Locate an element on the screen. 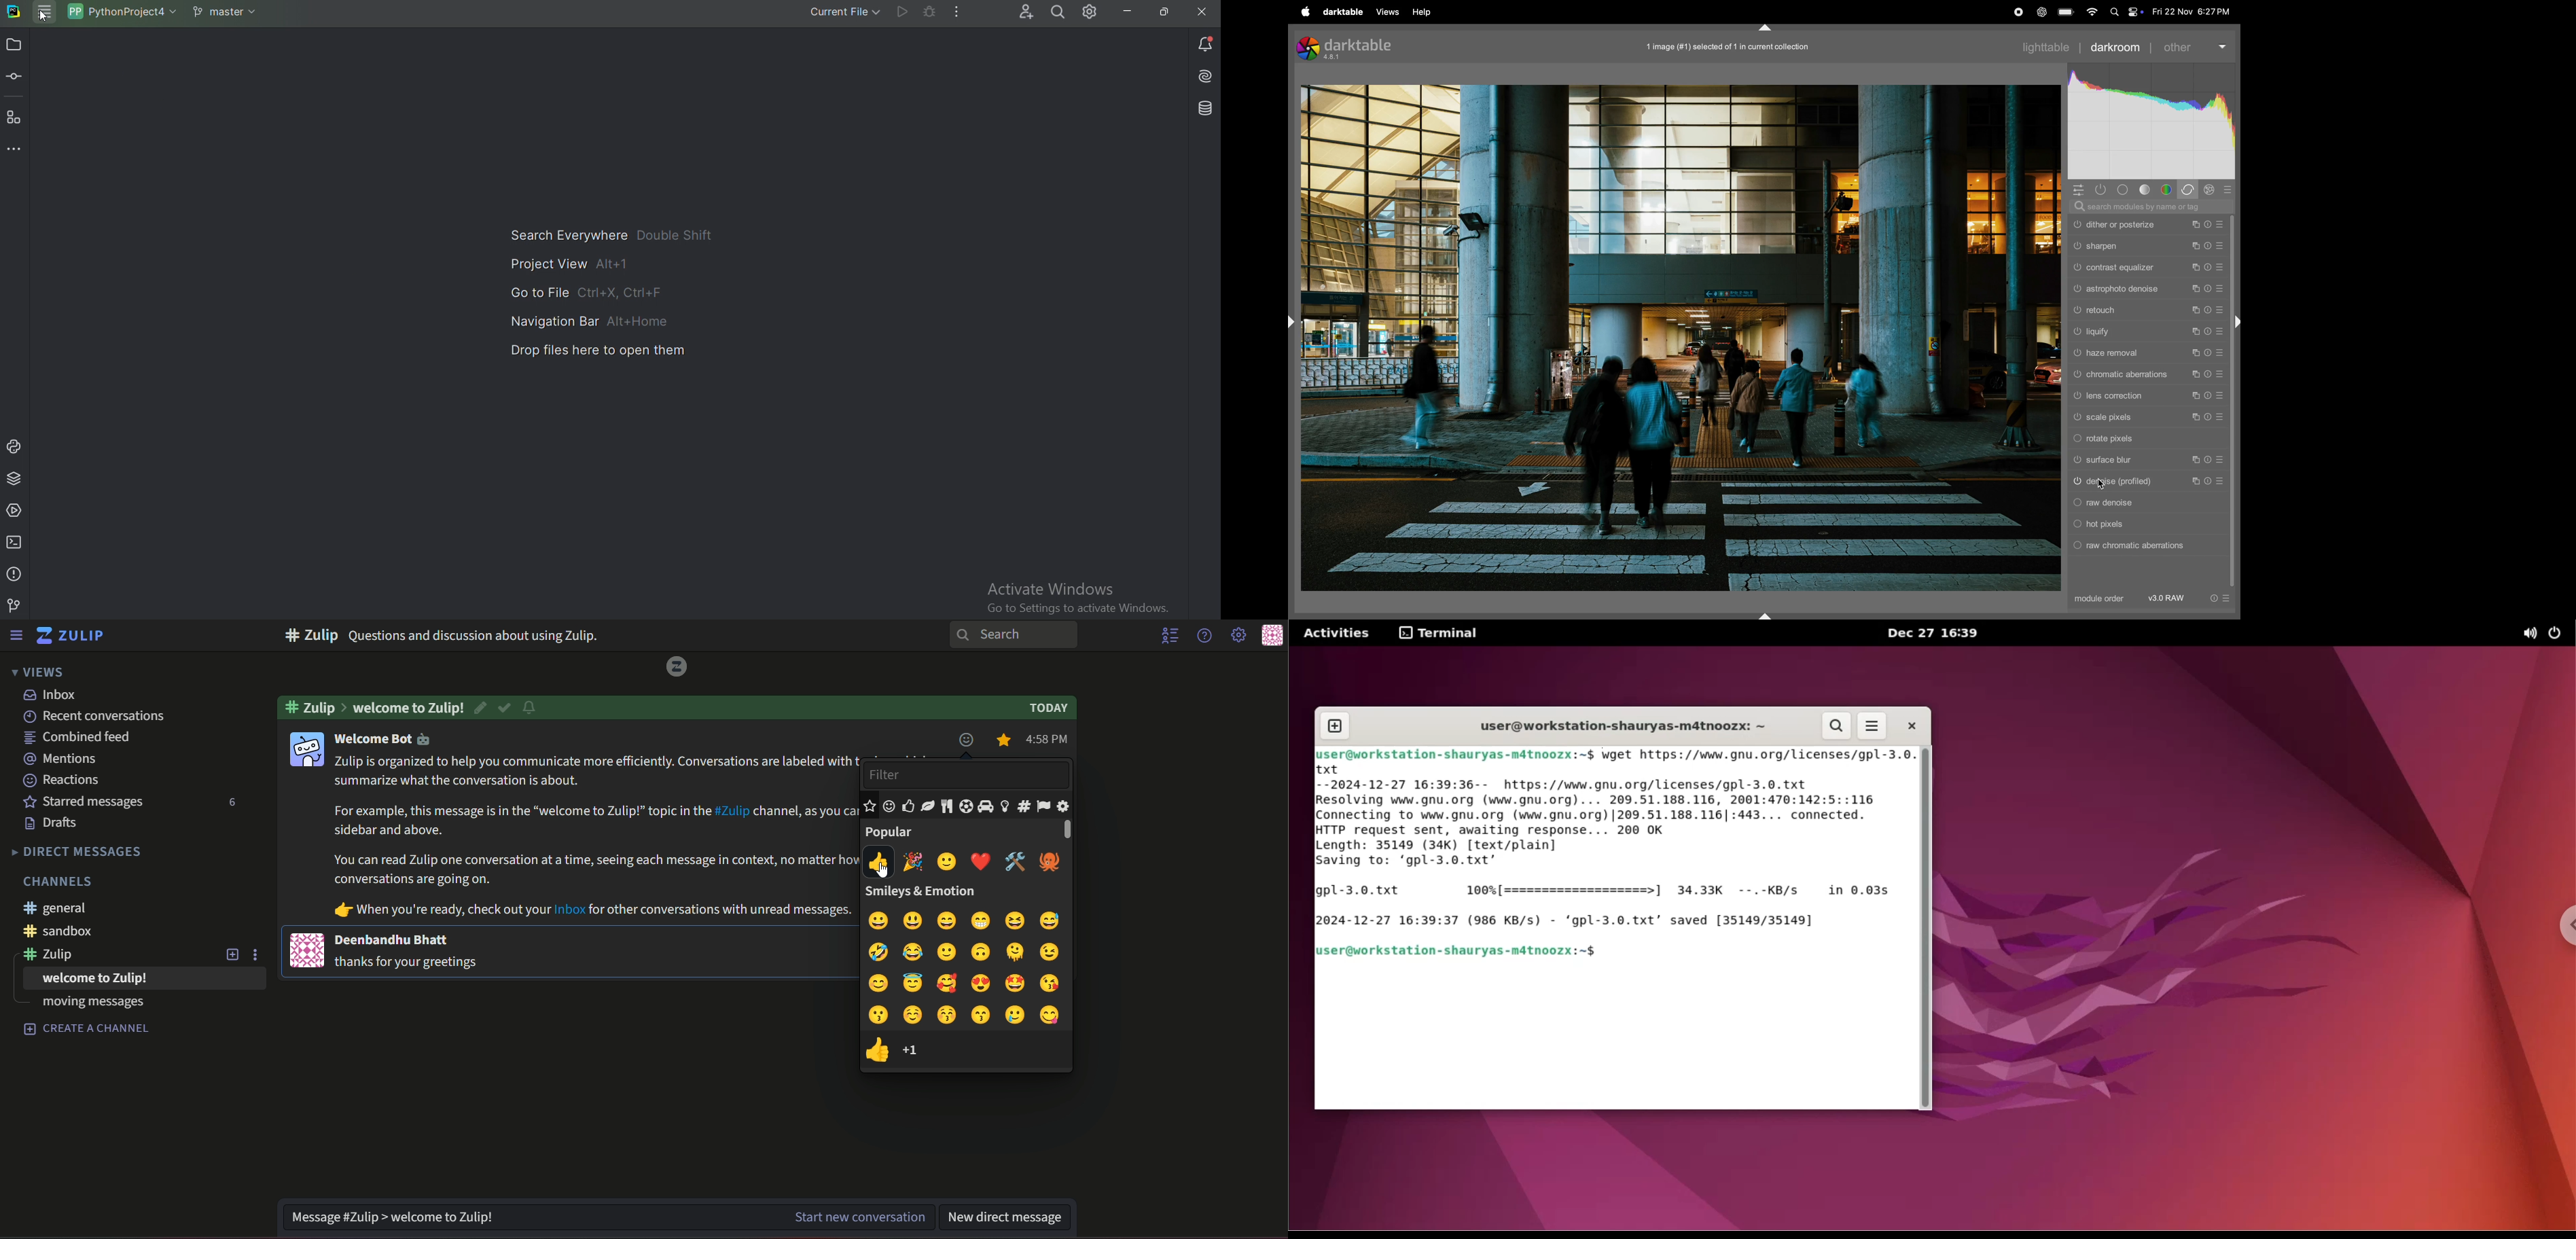 This screenshot has height=1260, width=2576. presets is located at coordinates (2228, 190).